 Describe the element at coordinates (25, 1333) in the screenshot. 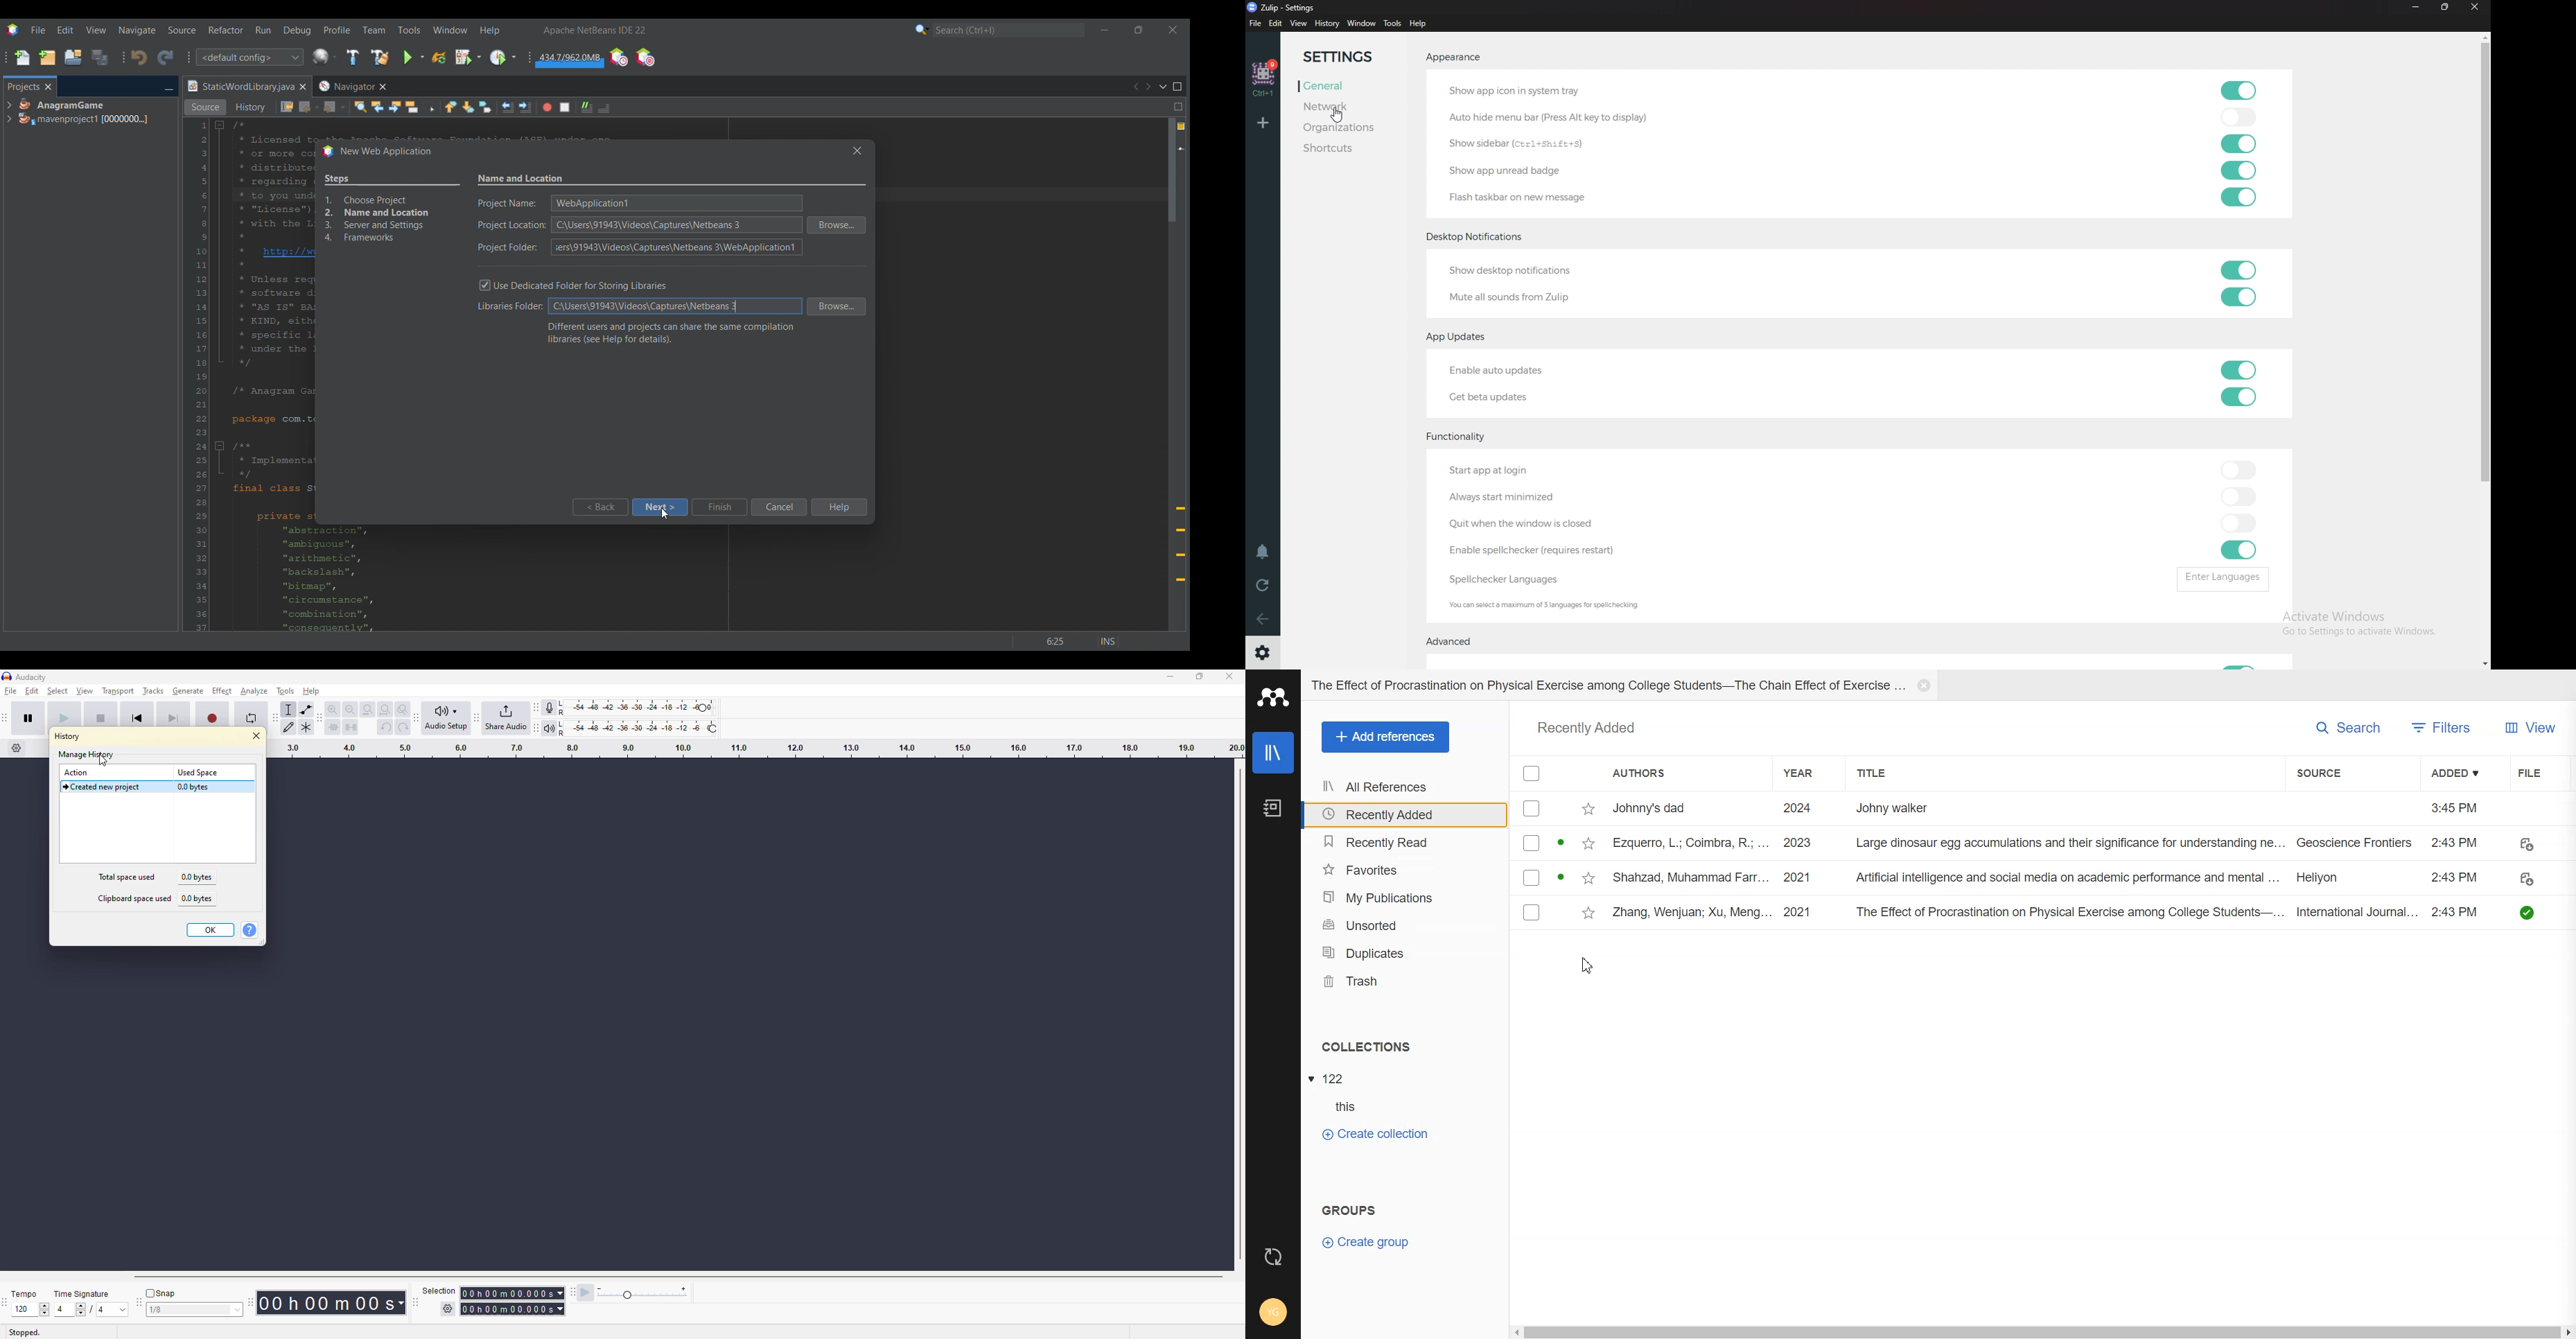

I see `stopped` at that location.